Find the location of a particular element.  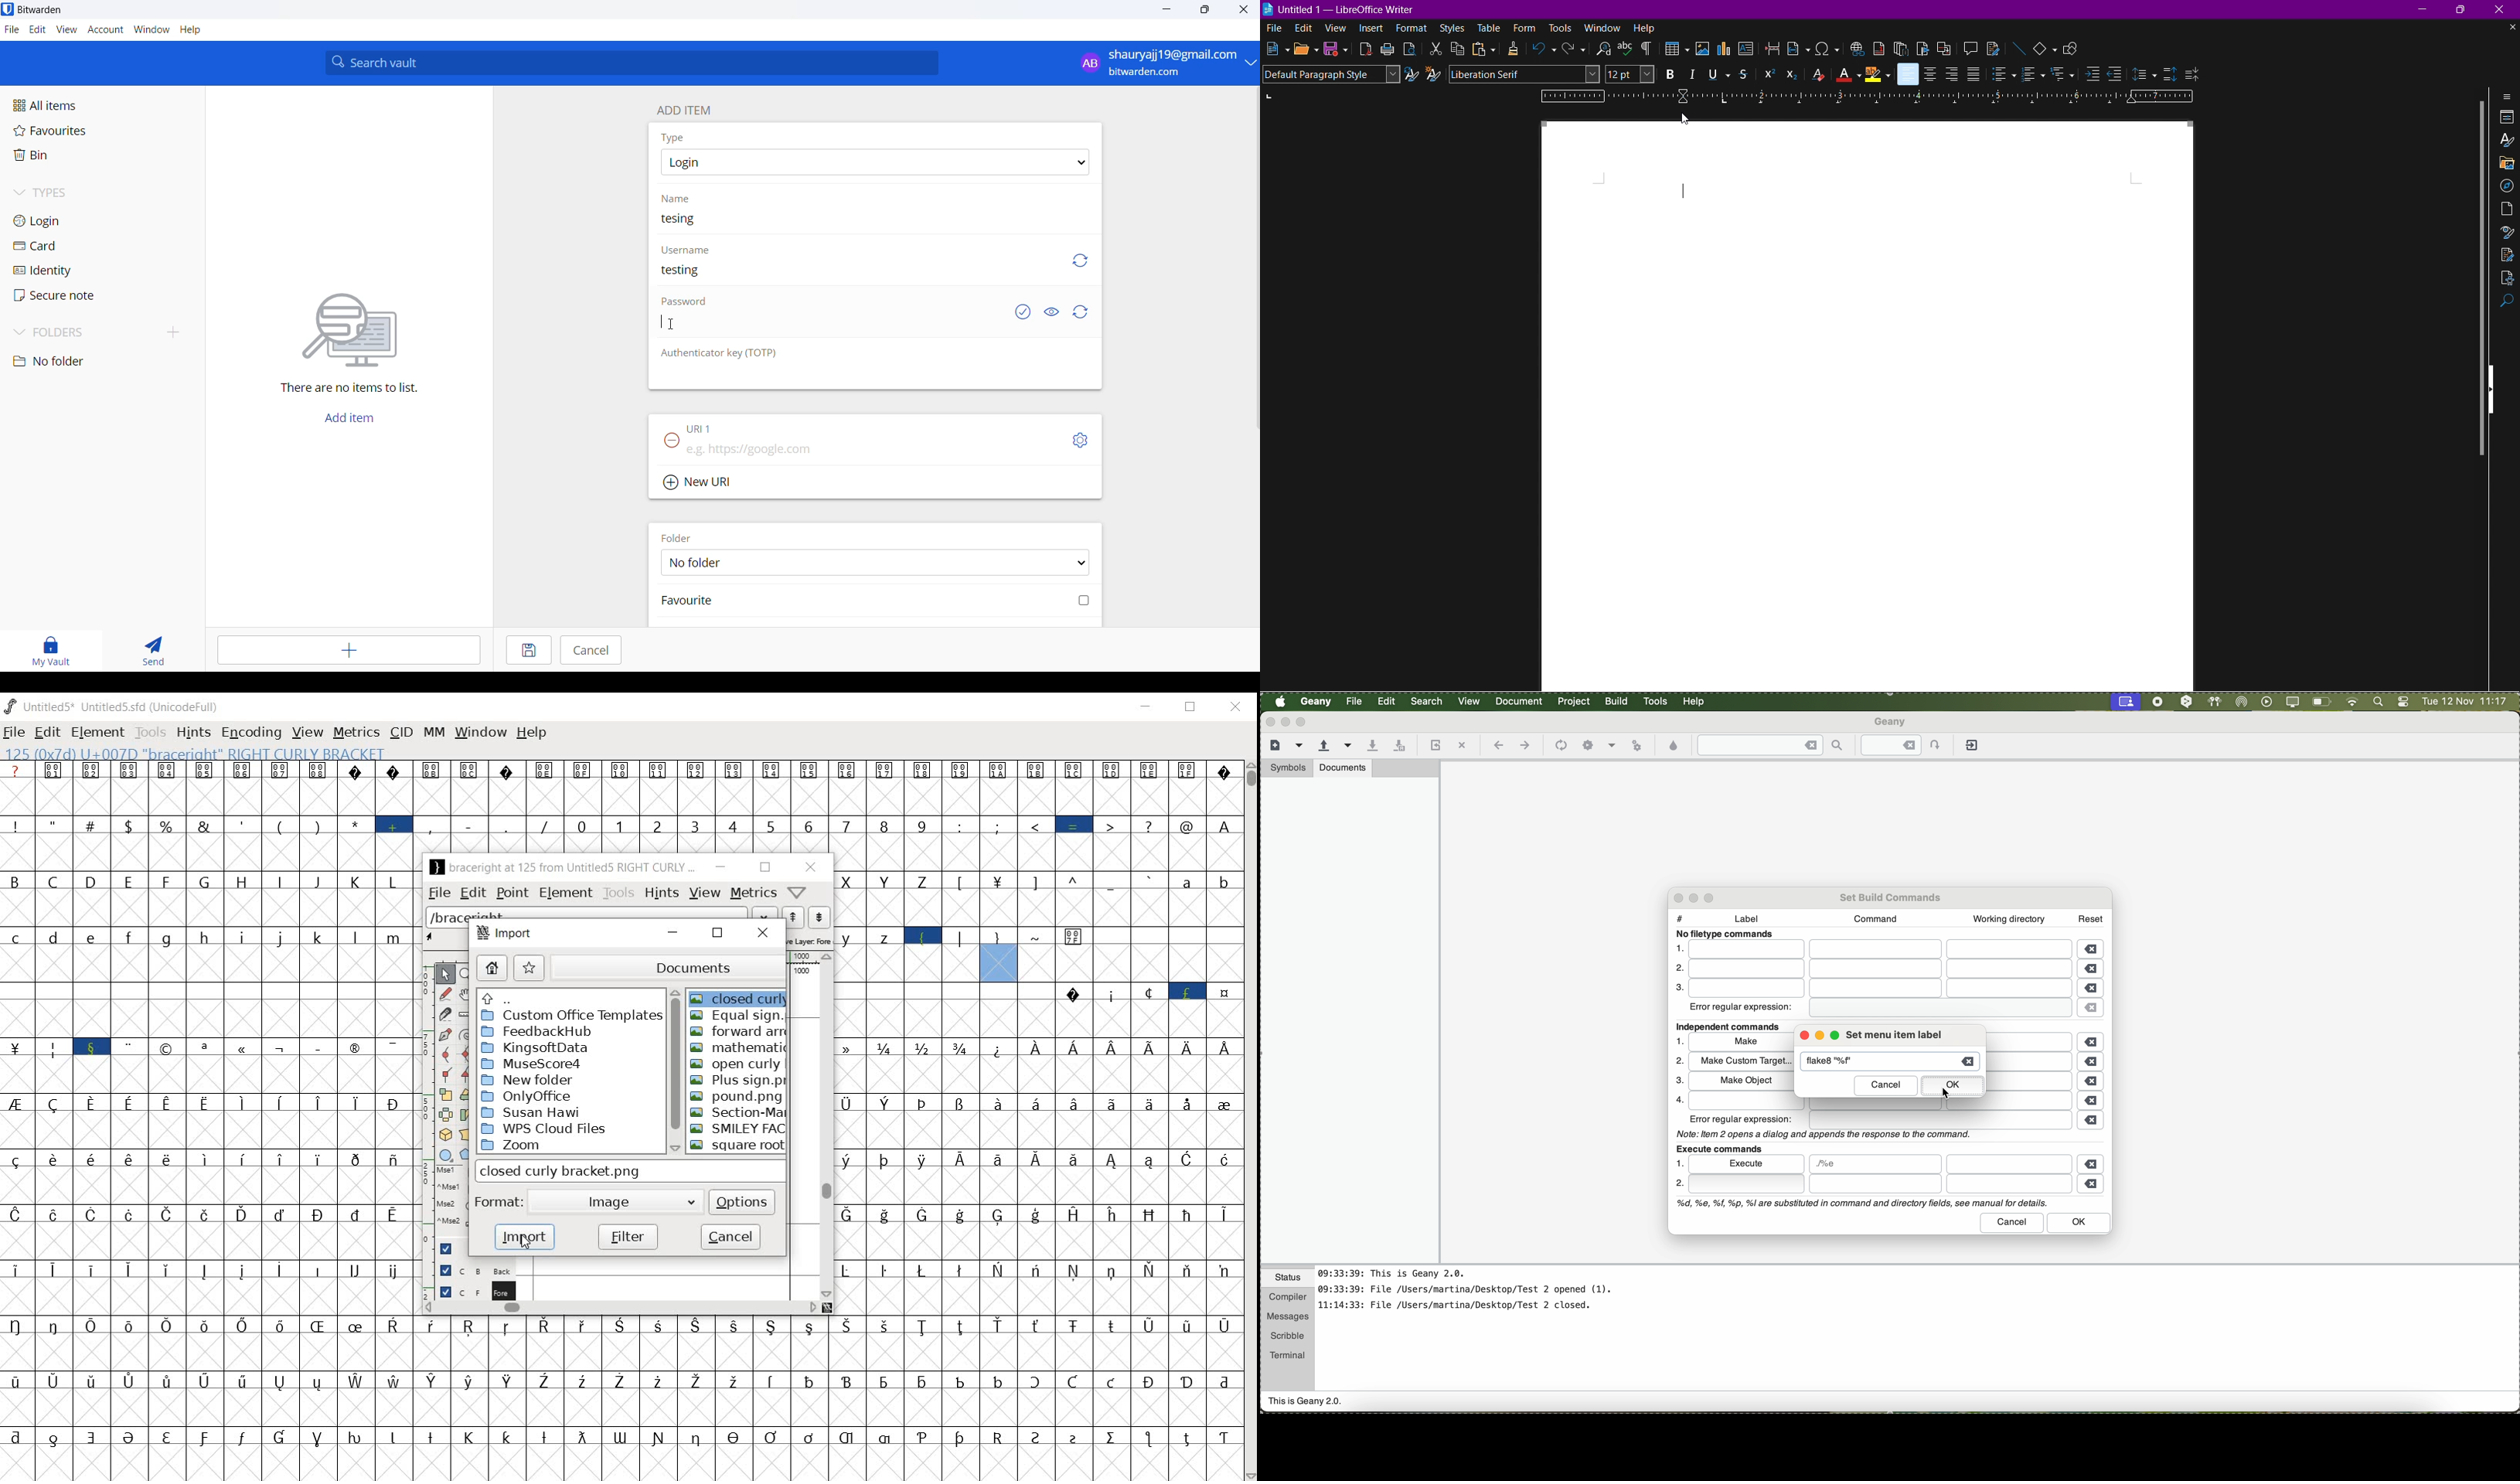

Style Inspector is located at coordinates (2506, 233).